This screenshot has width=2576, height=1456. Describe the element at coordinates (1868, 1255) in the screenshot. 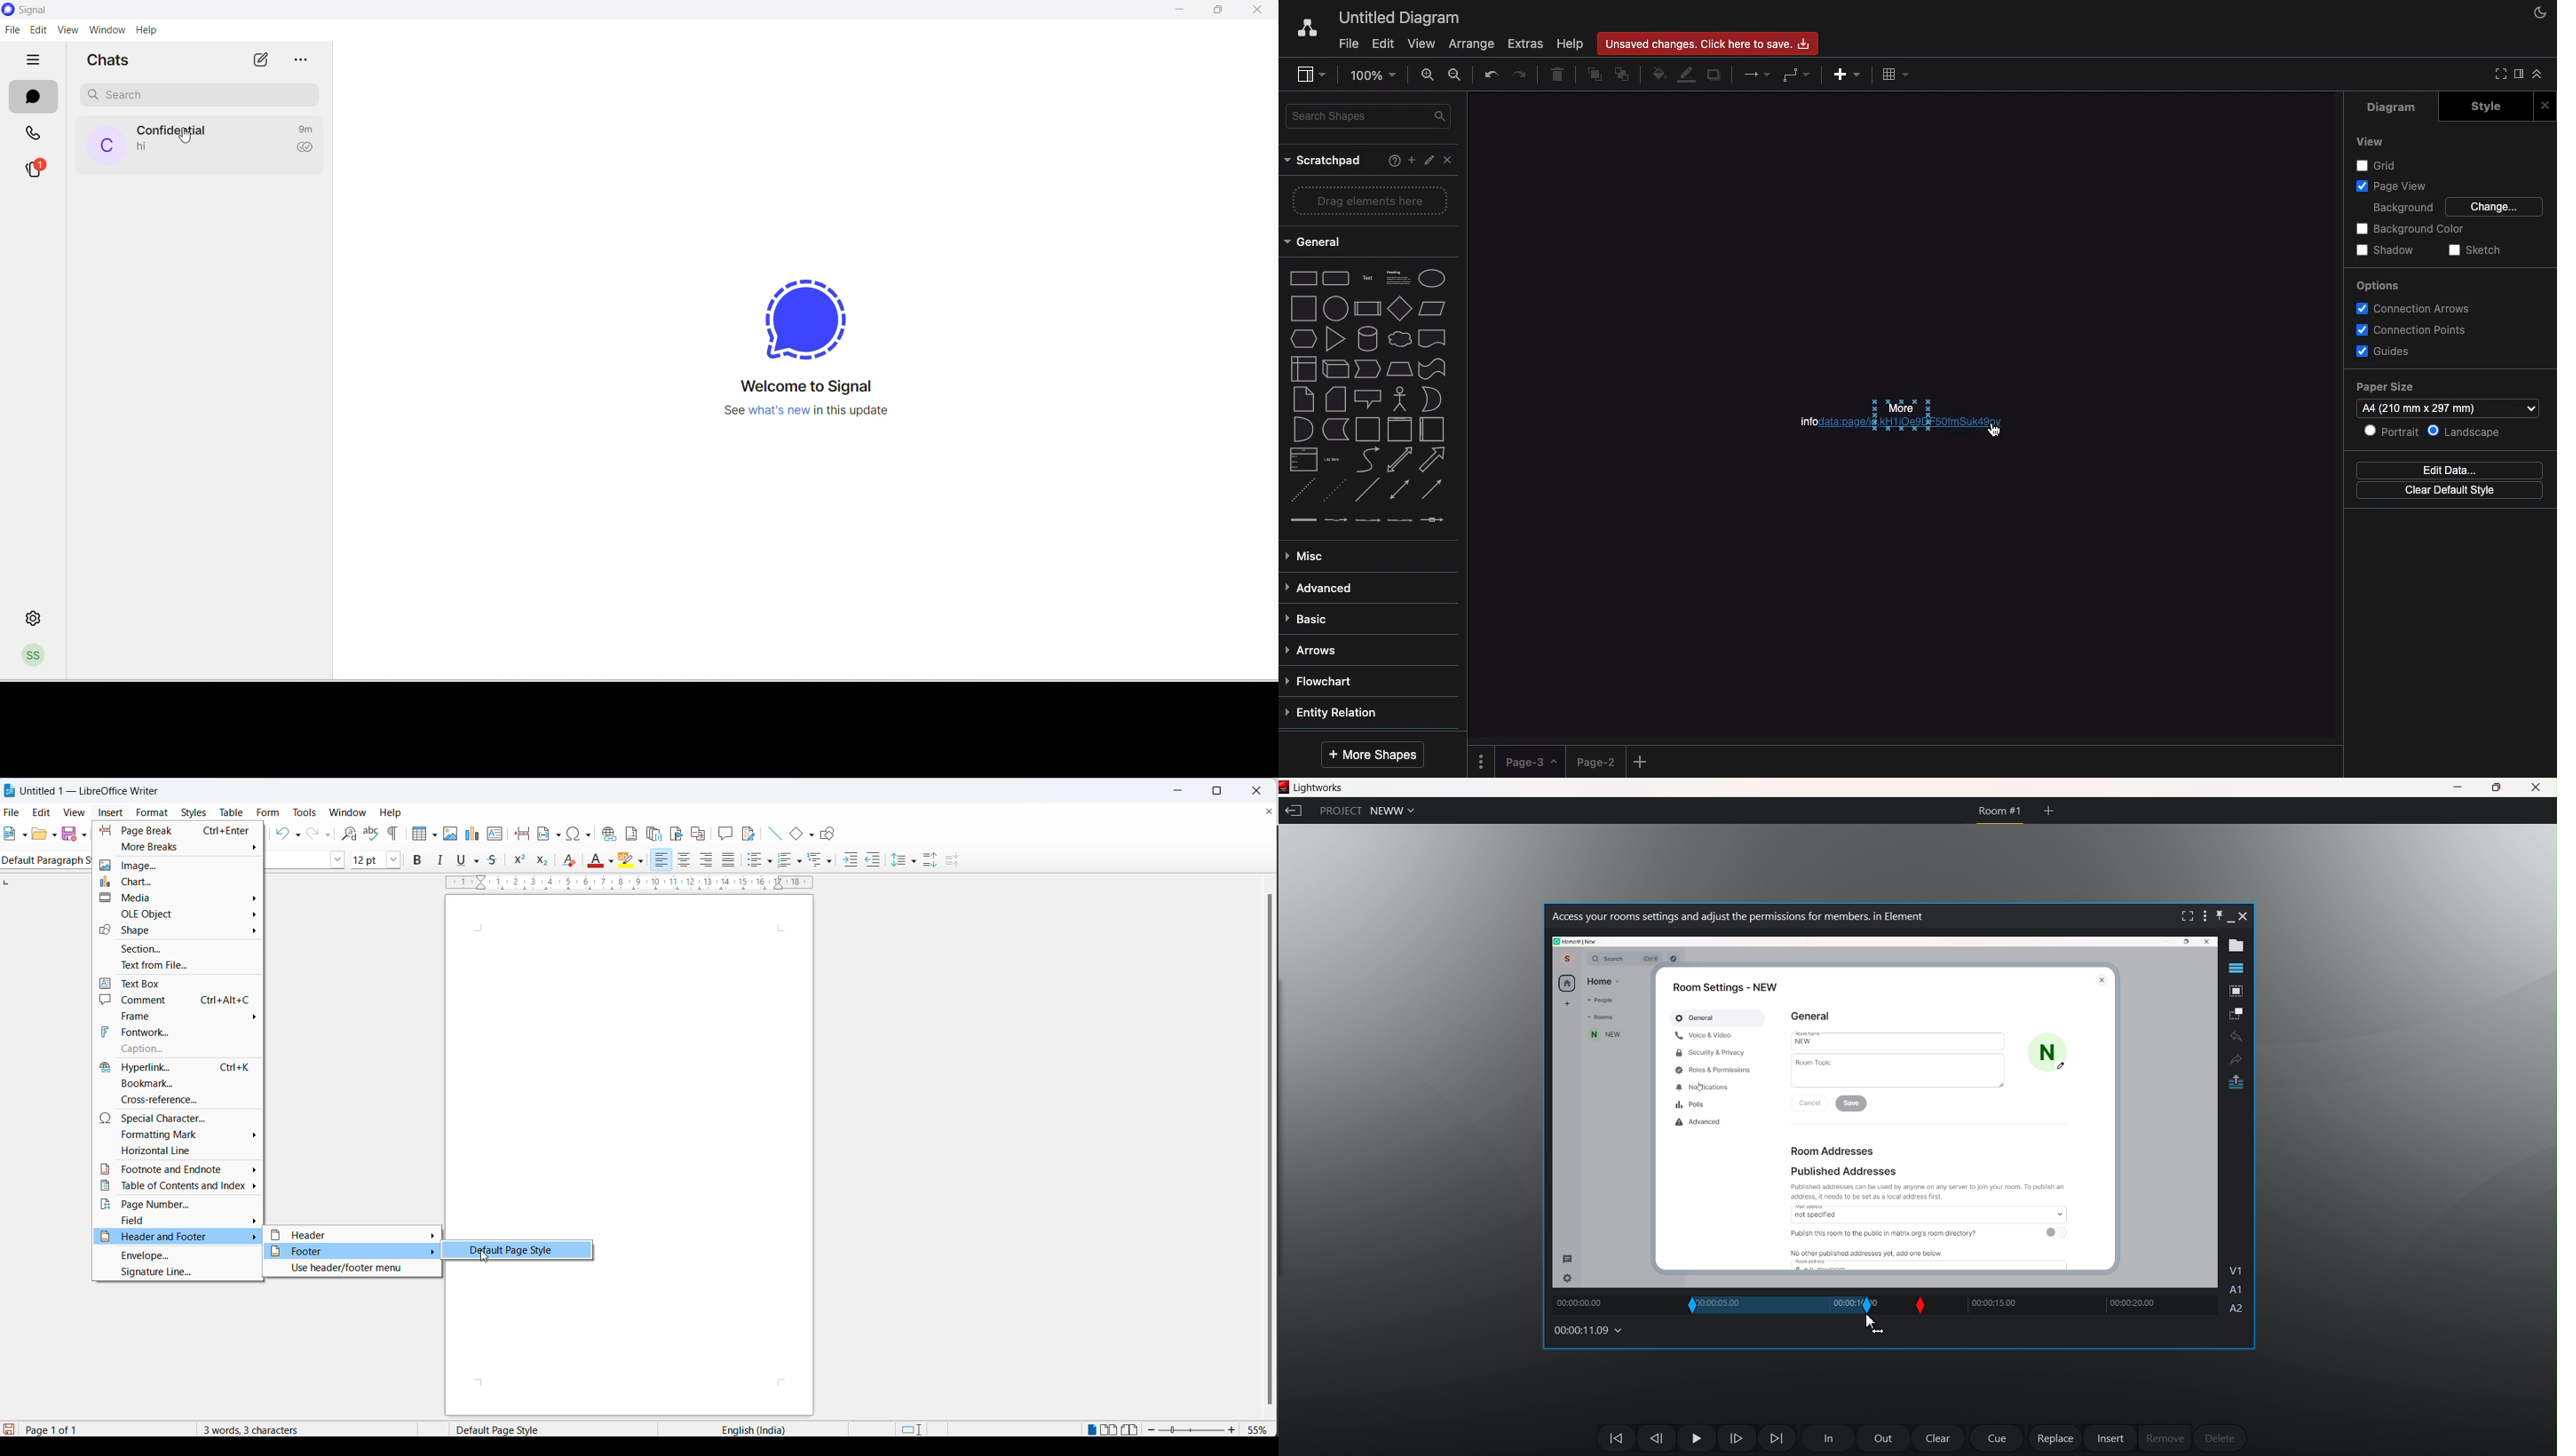

I see `No other published addresses yet, add one below` at that location.